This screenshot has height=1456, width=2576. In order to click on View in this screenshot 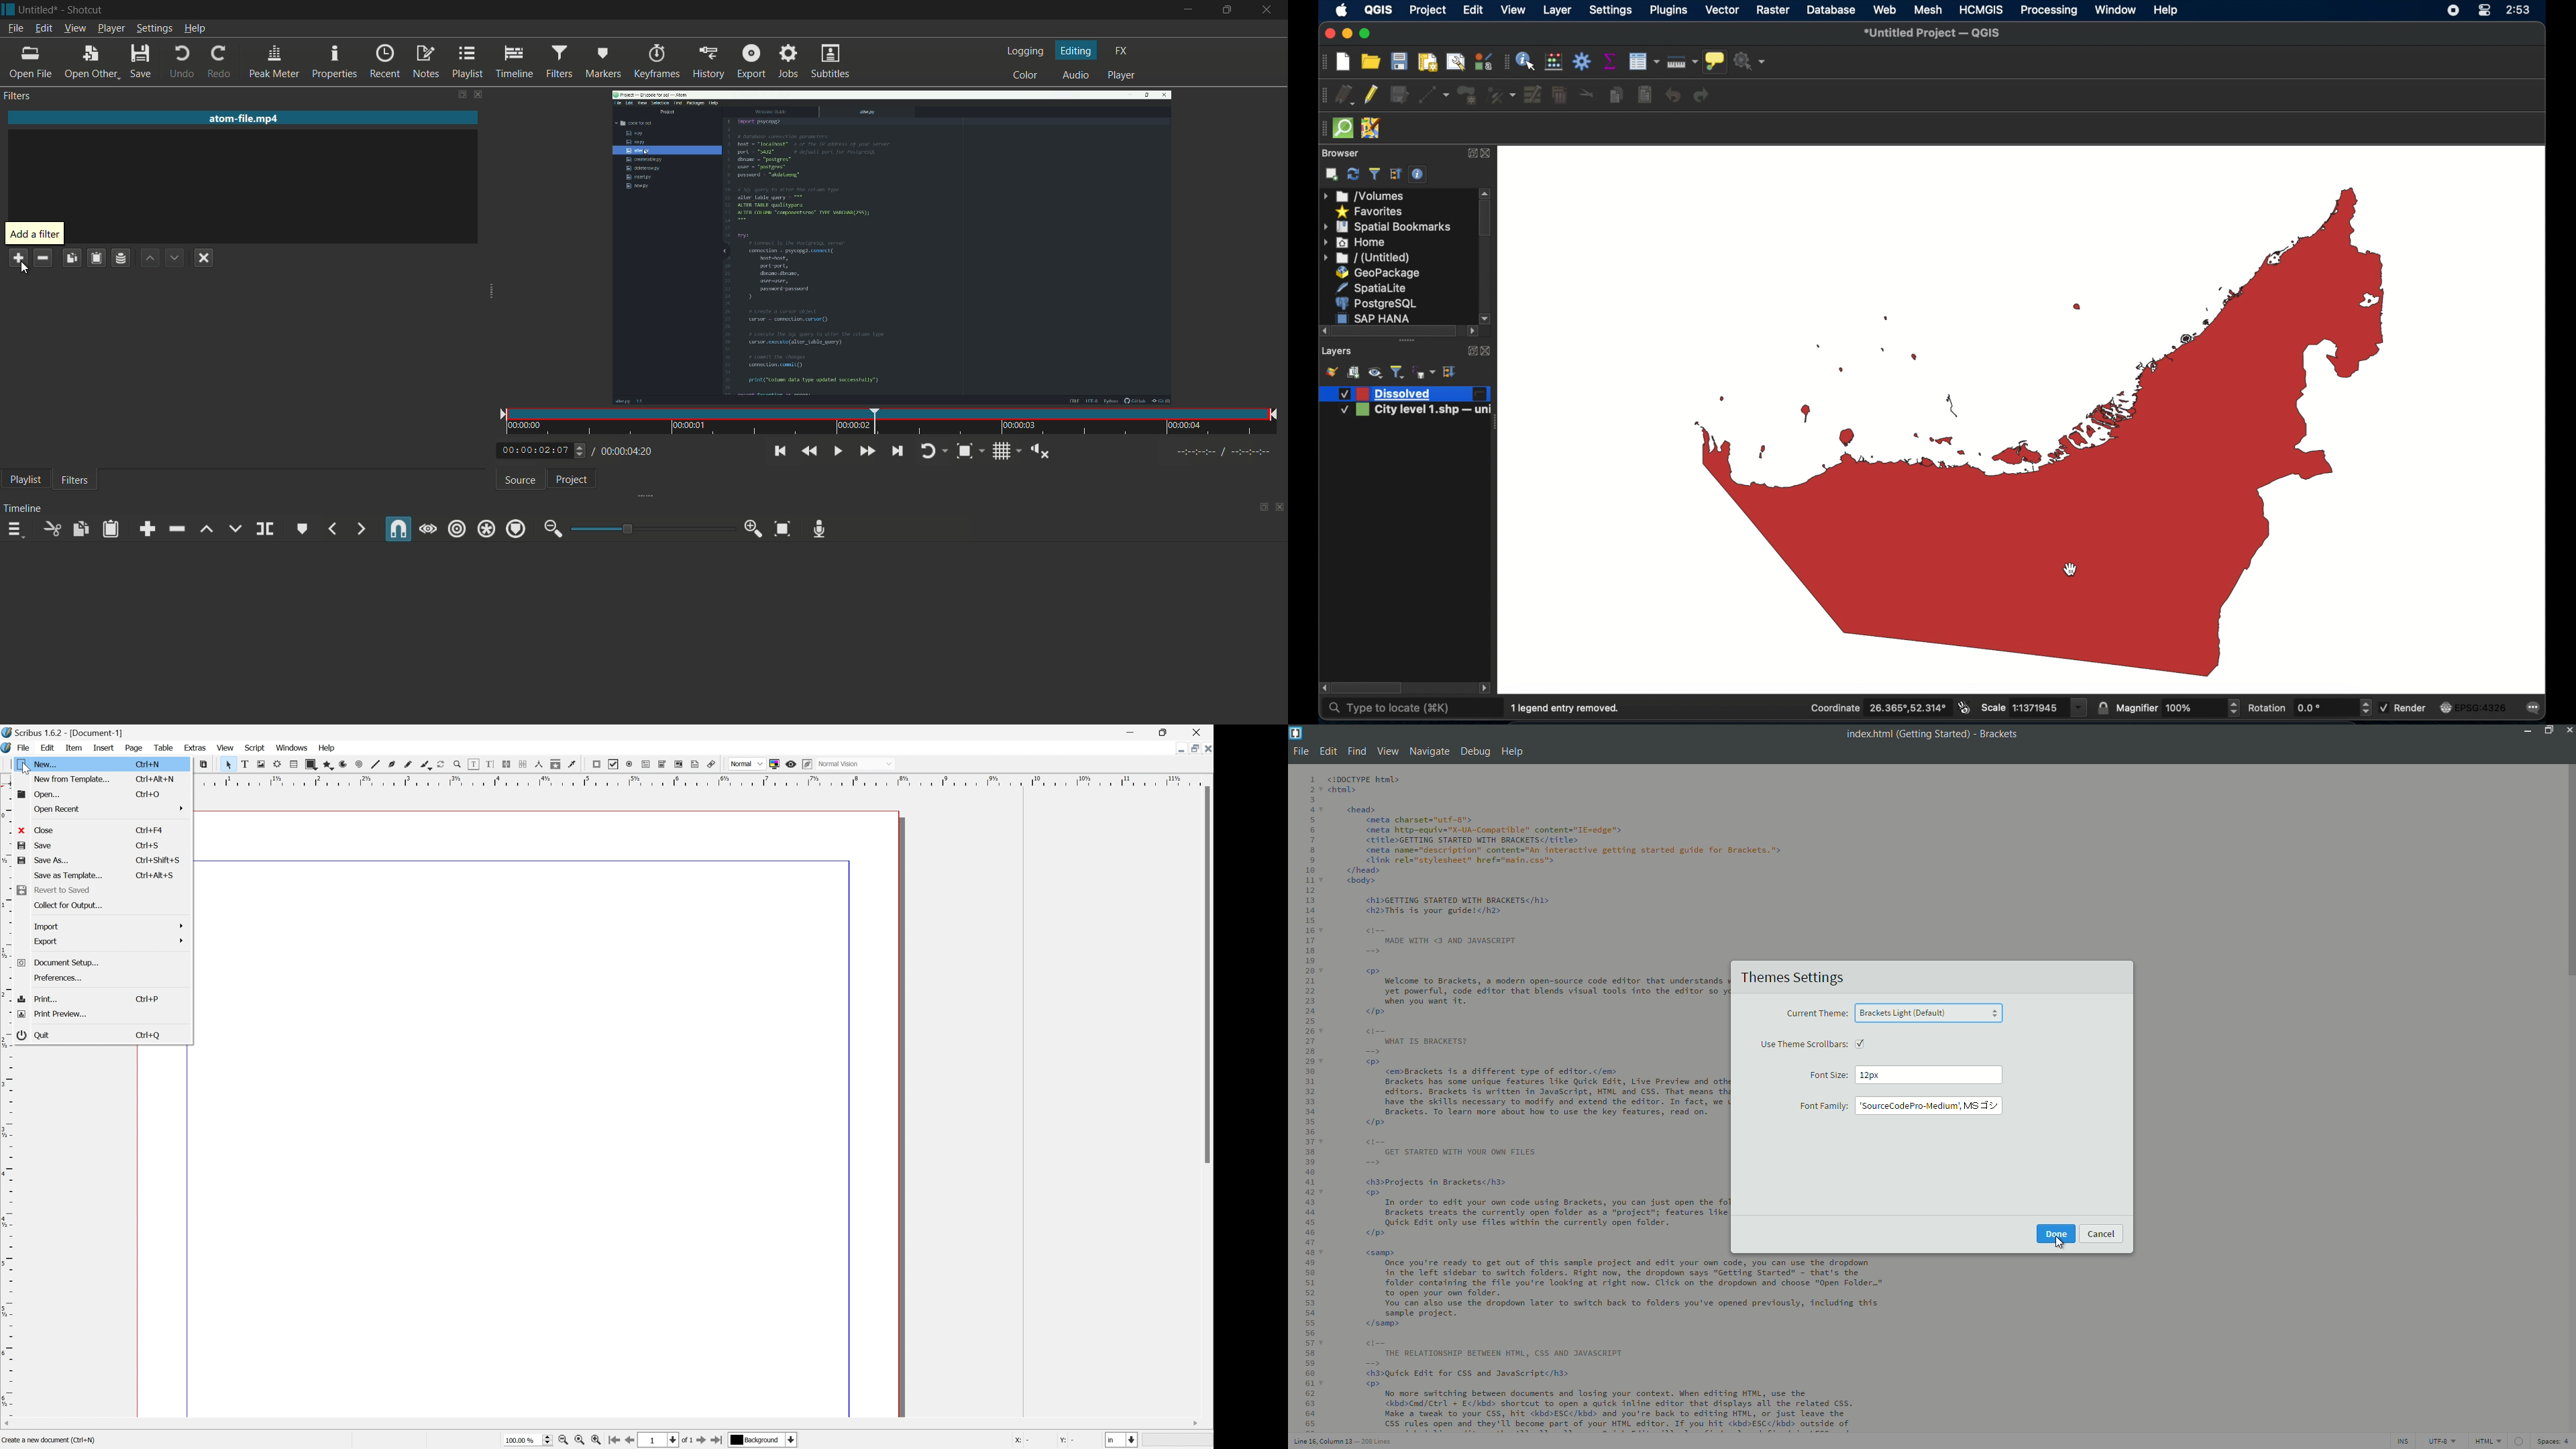, I will do `click(224, 748)`.